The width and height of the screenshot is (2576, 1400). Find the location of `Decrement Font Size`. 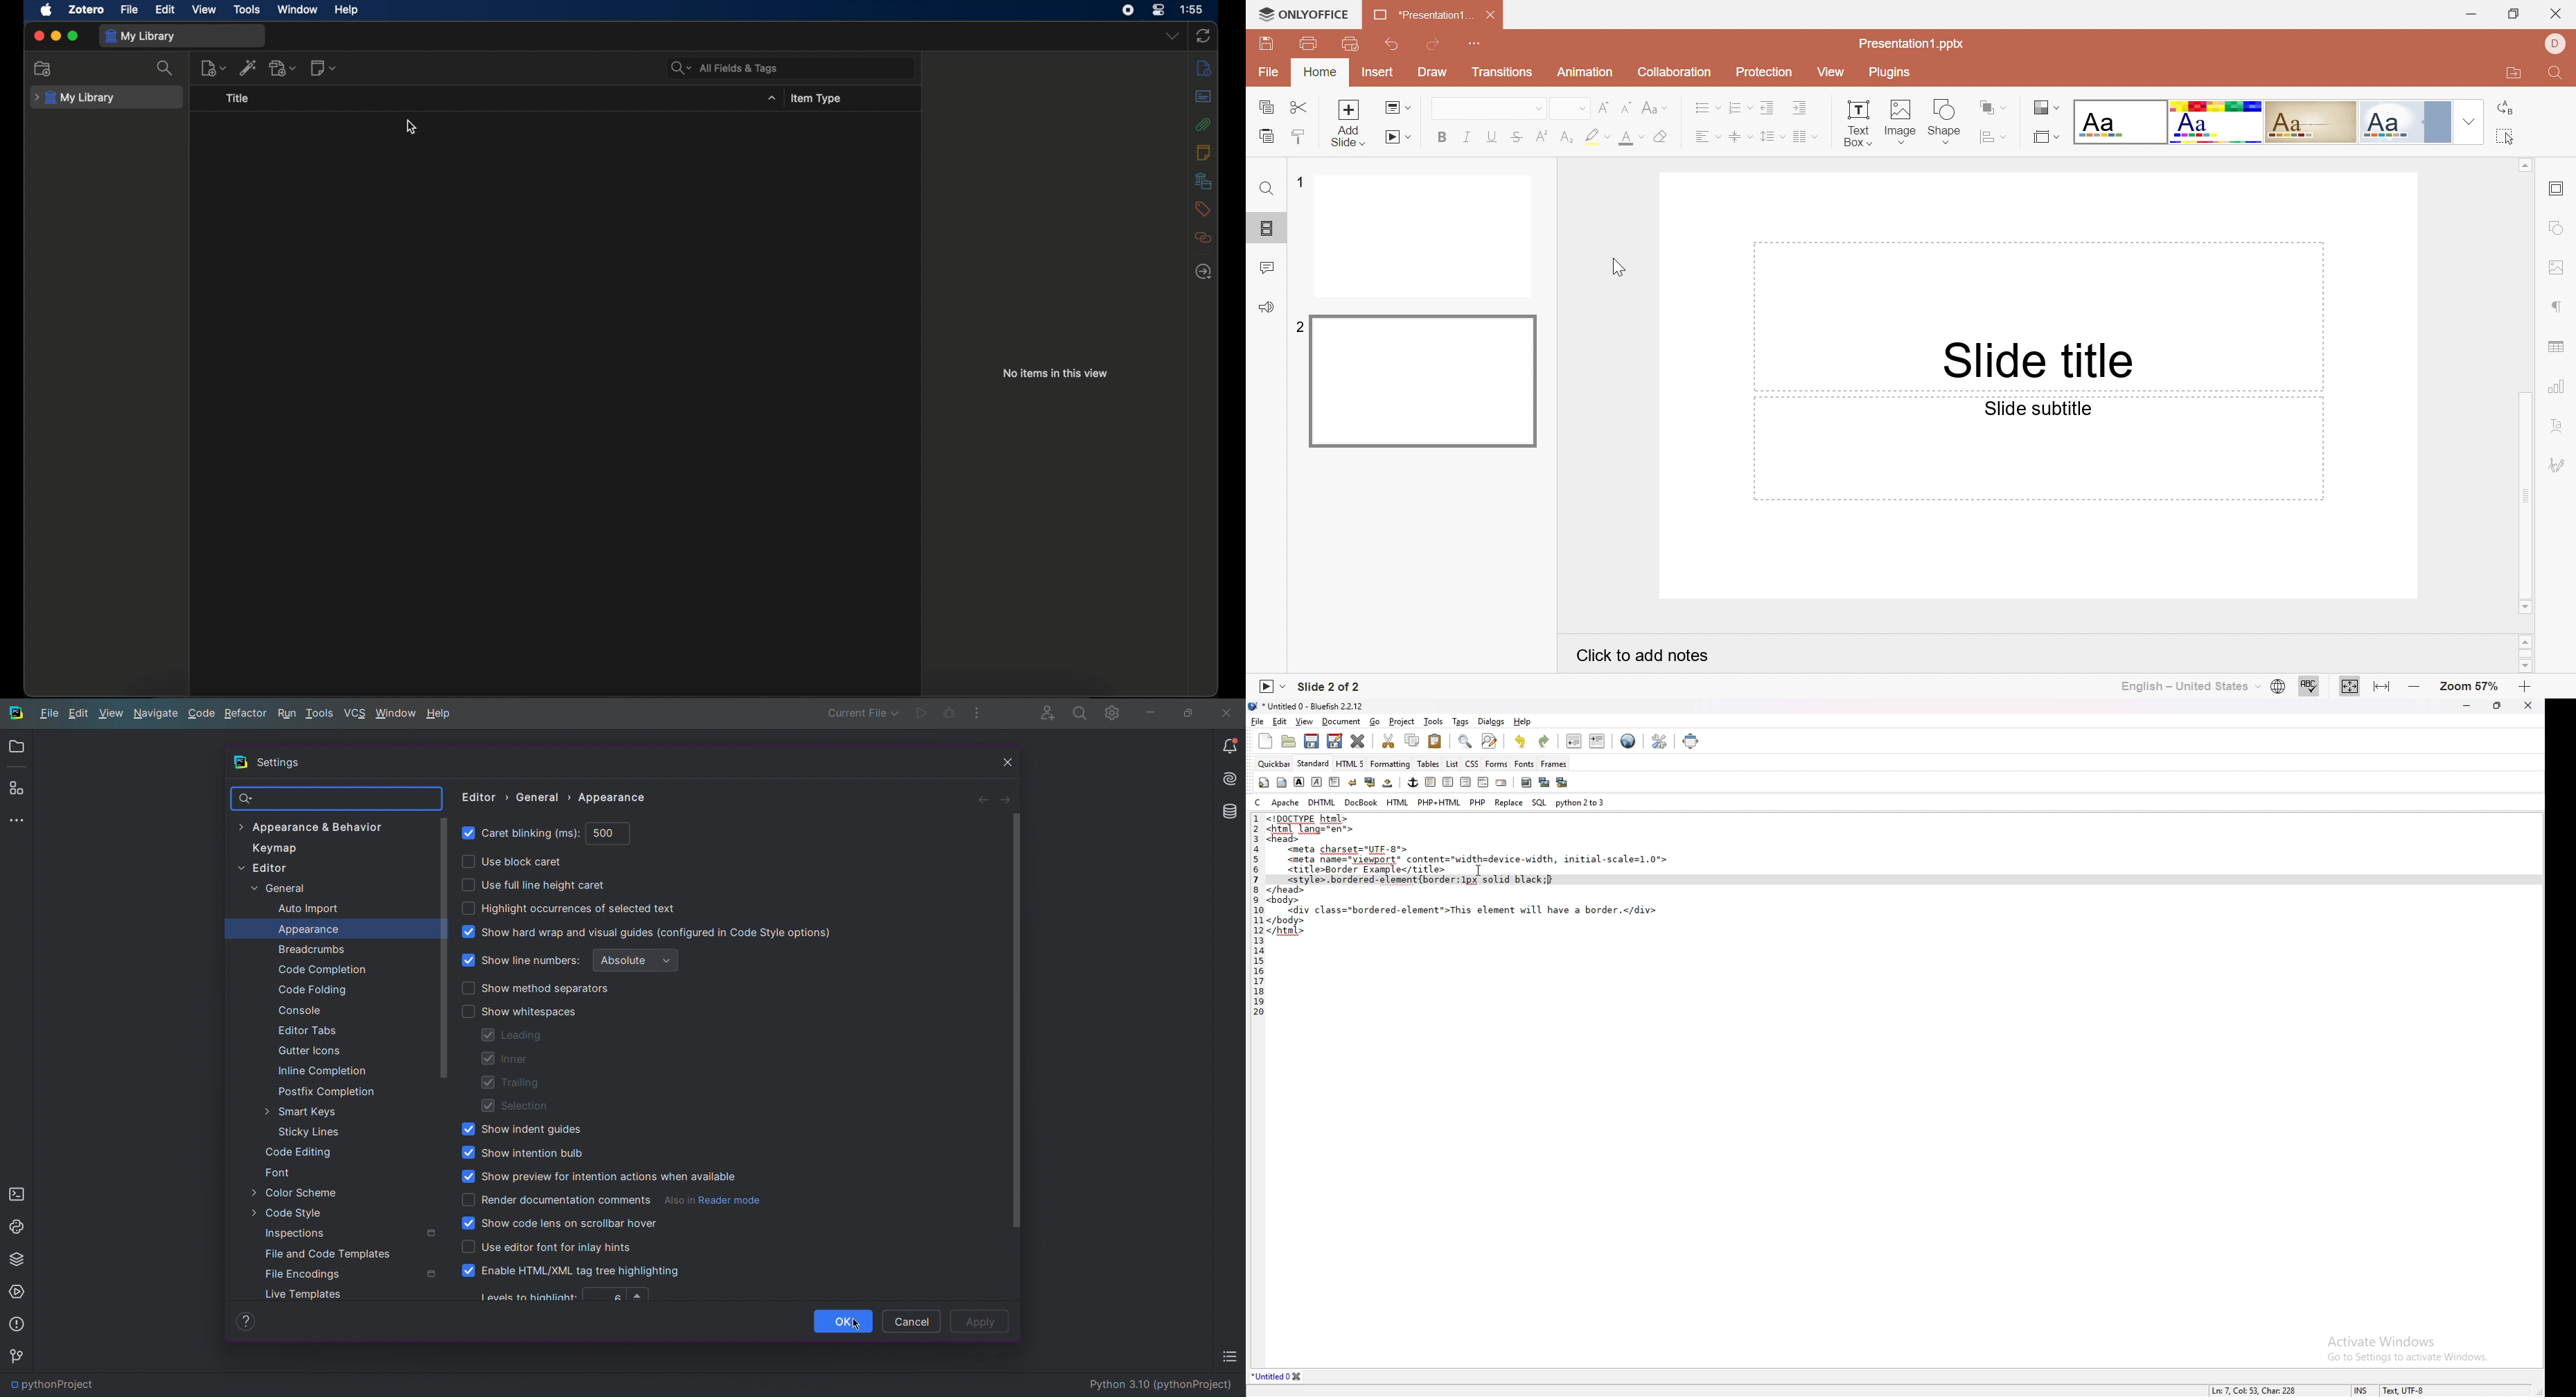

Decrement Font Size is located at coordinates (1627, 107).